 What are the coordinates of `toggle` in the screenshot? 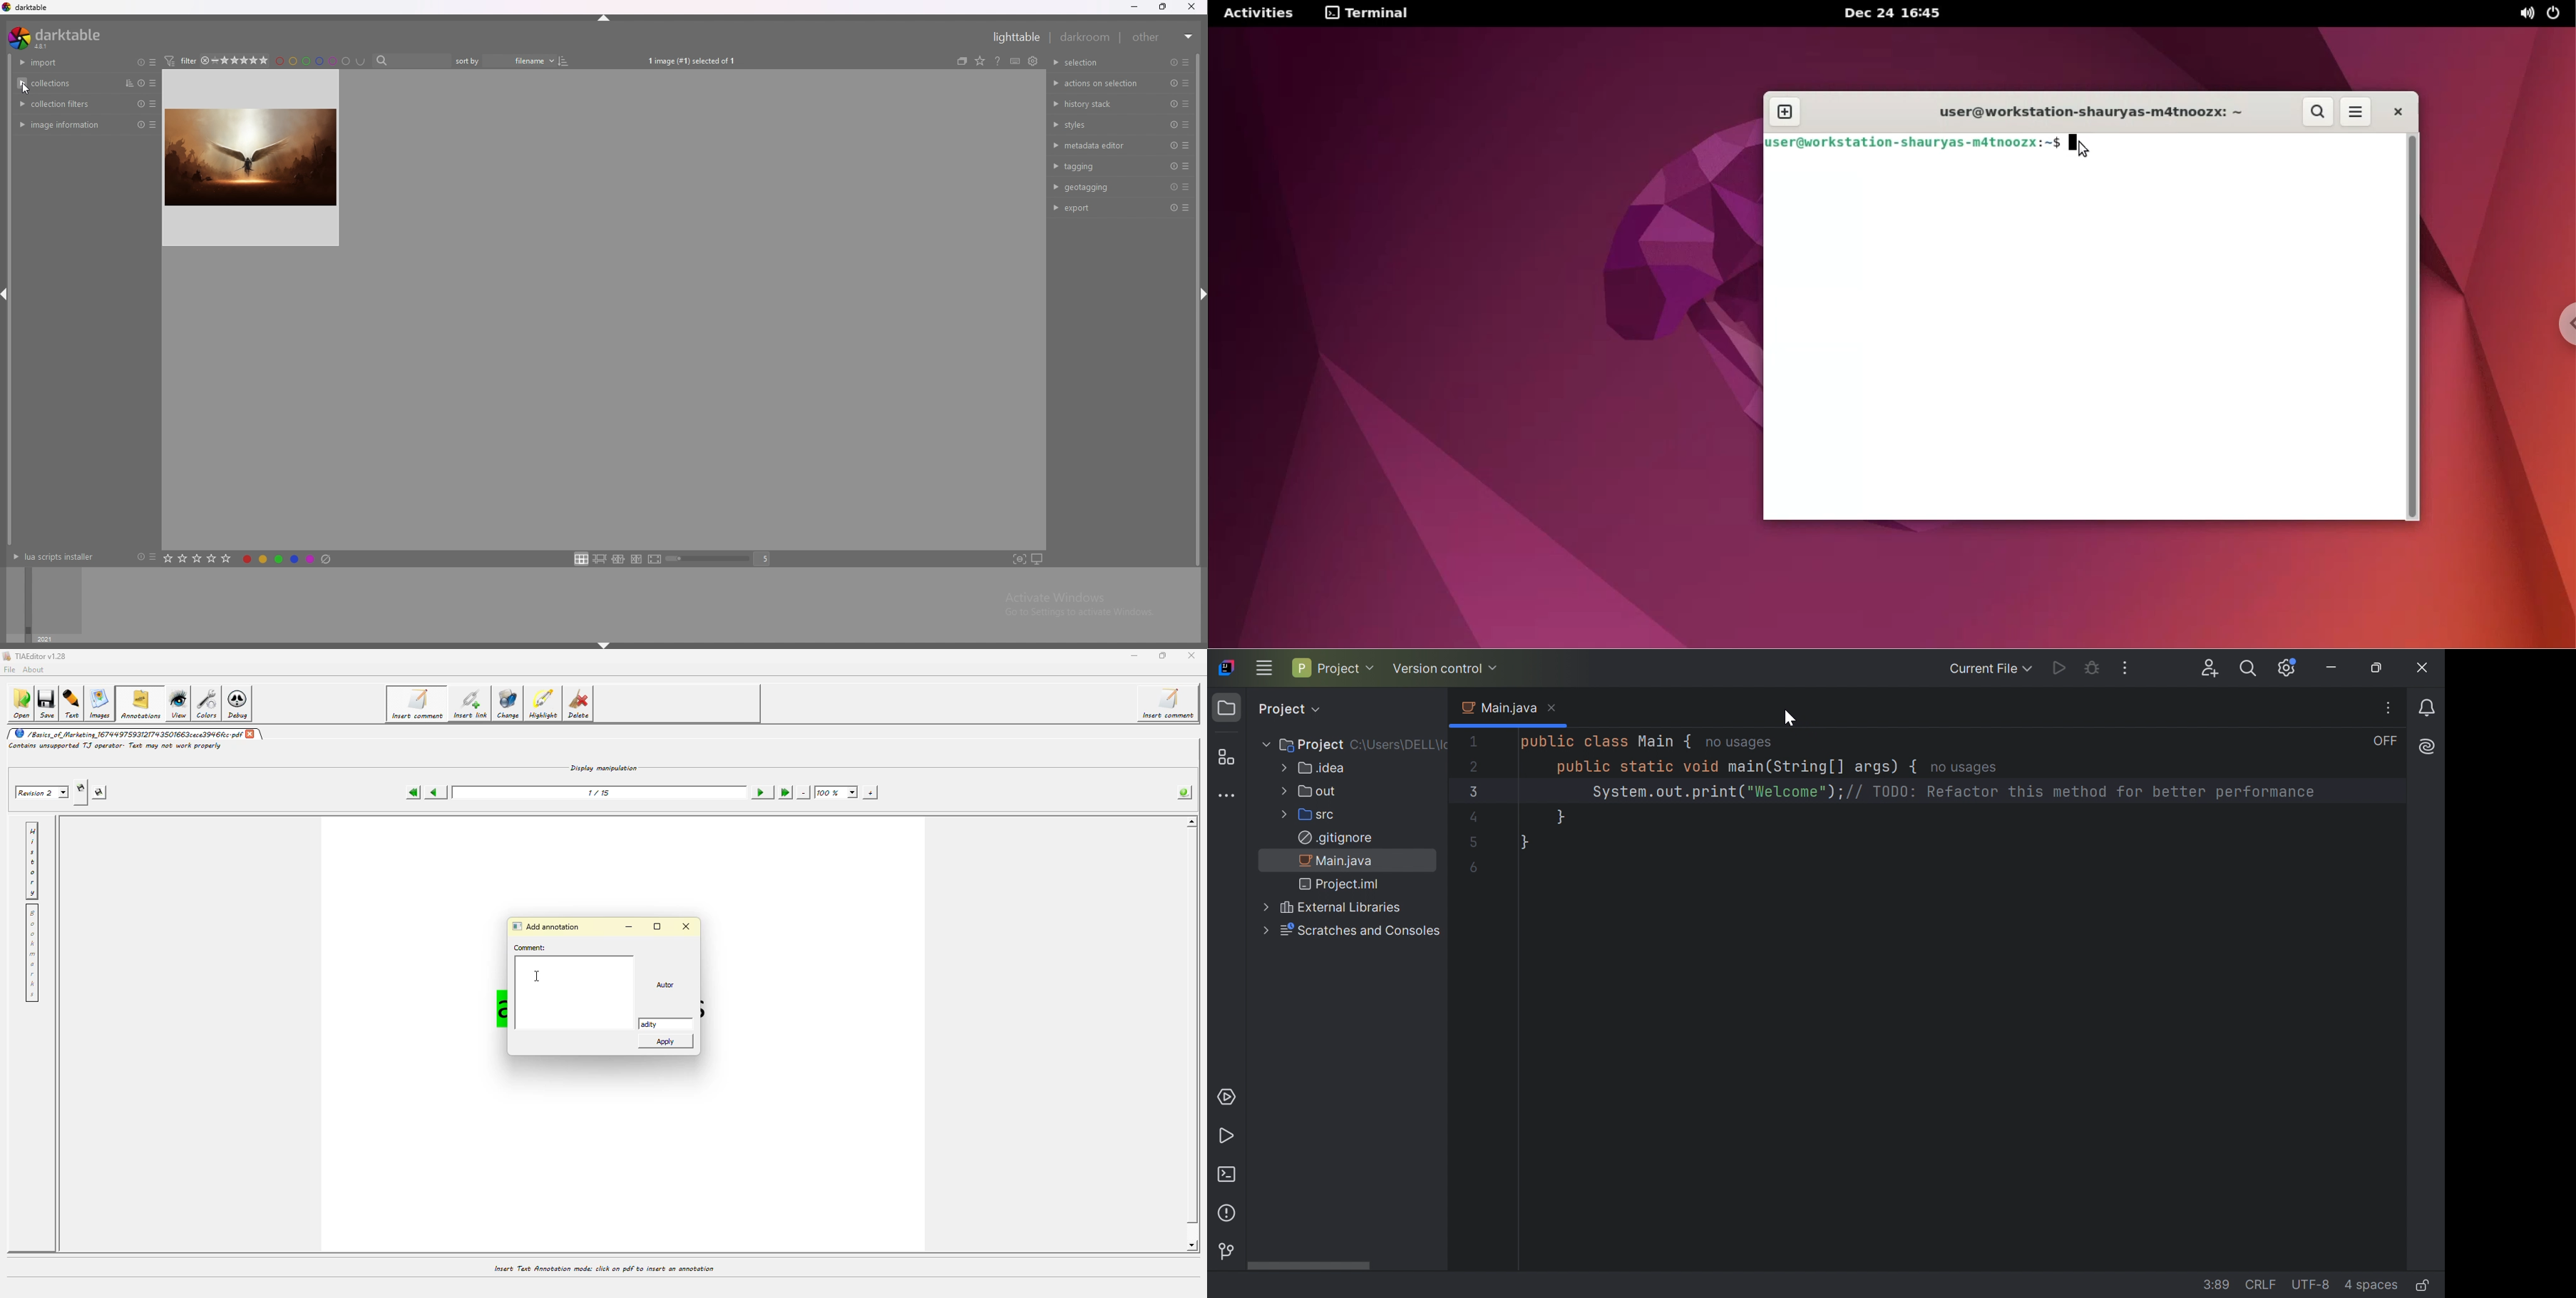 It's located at (572, 61).